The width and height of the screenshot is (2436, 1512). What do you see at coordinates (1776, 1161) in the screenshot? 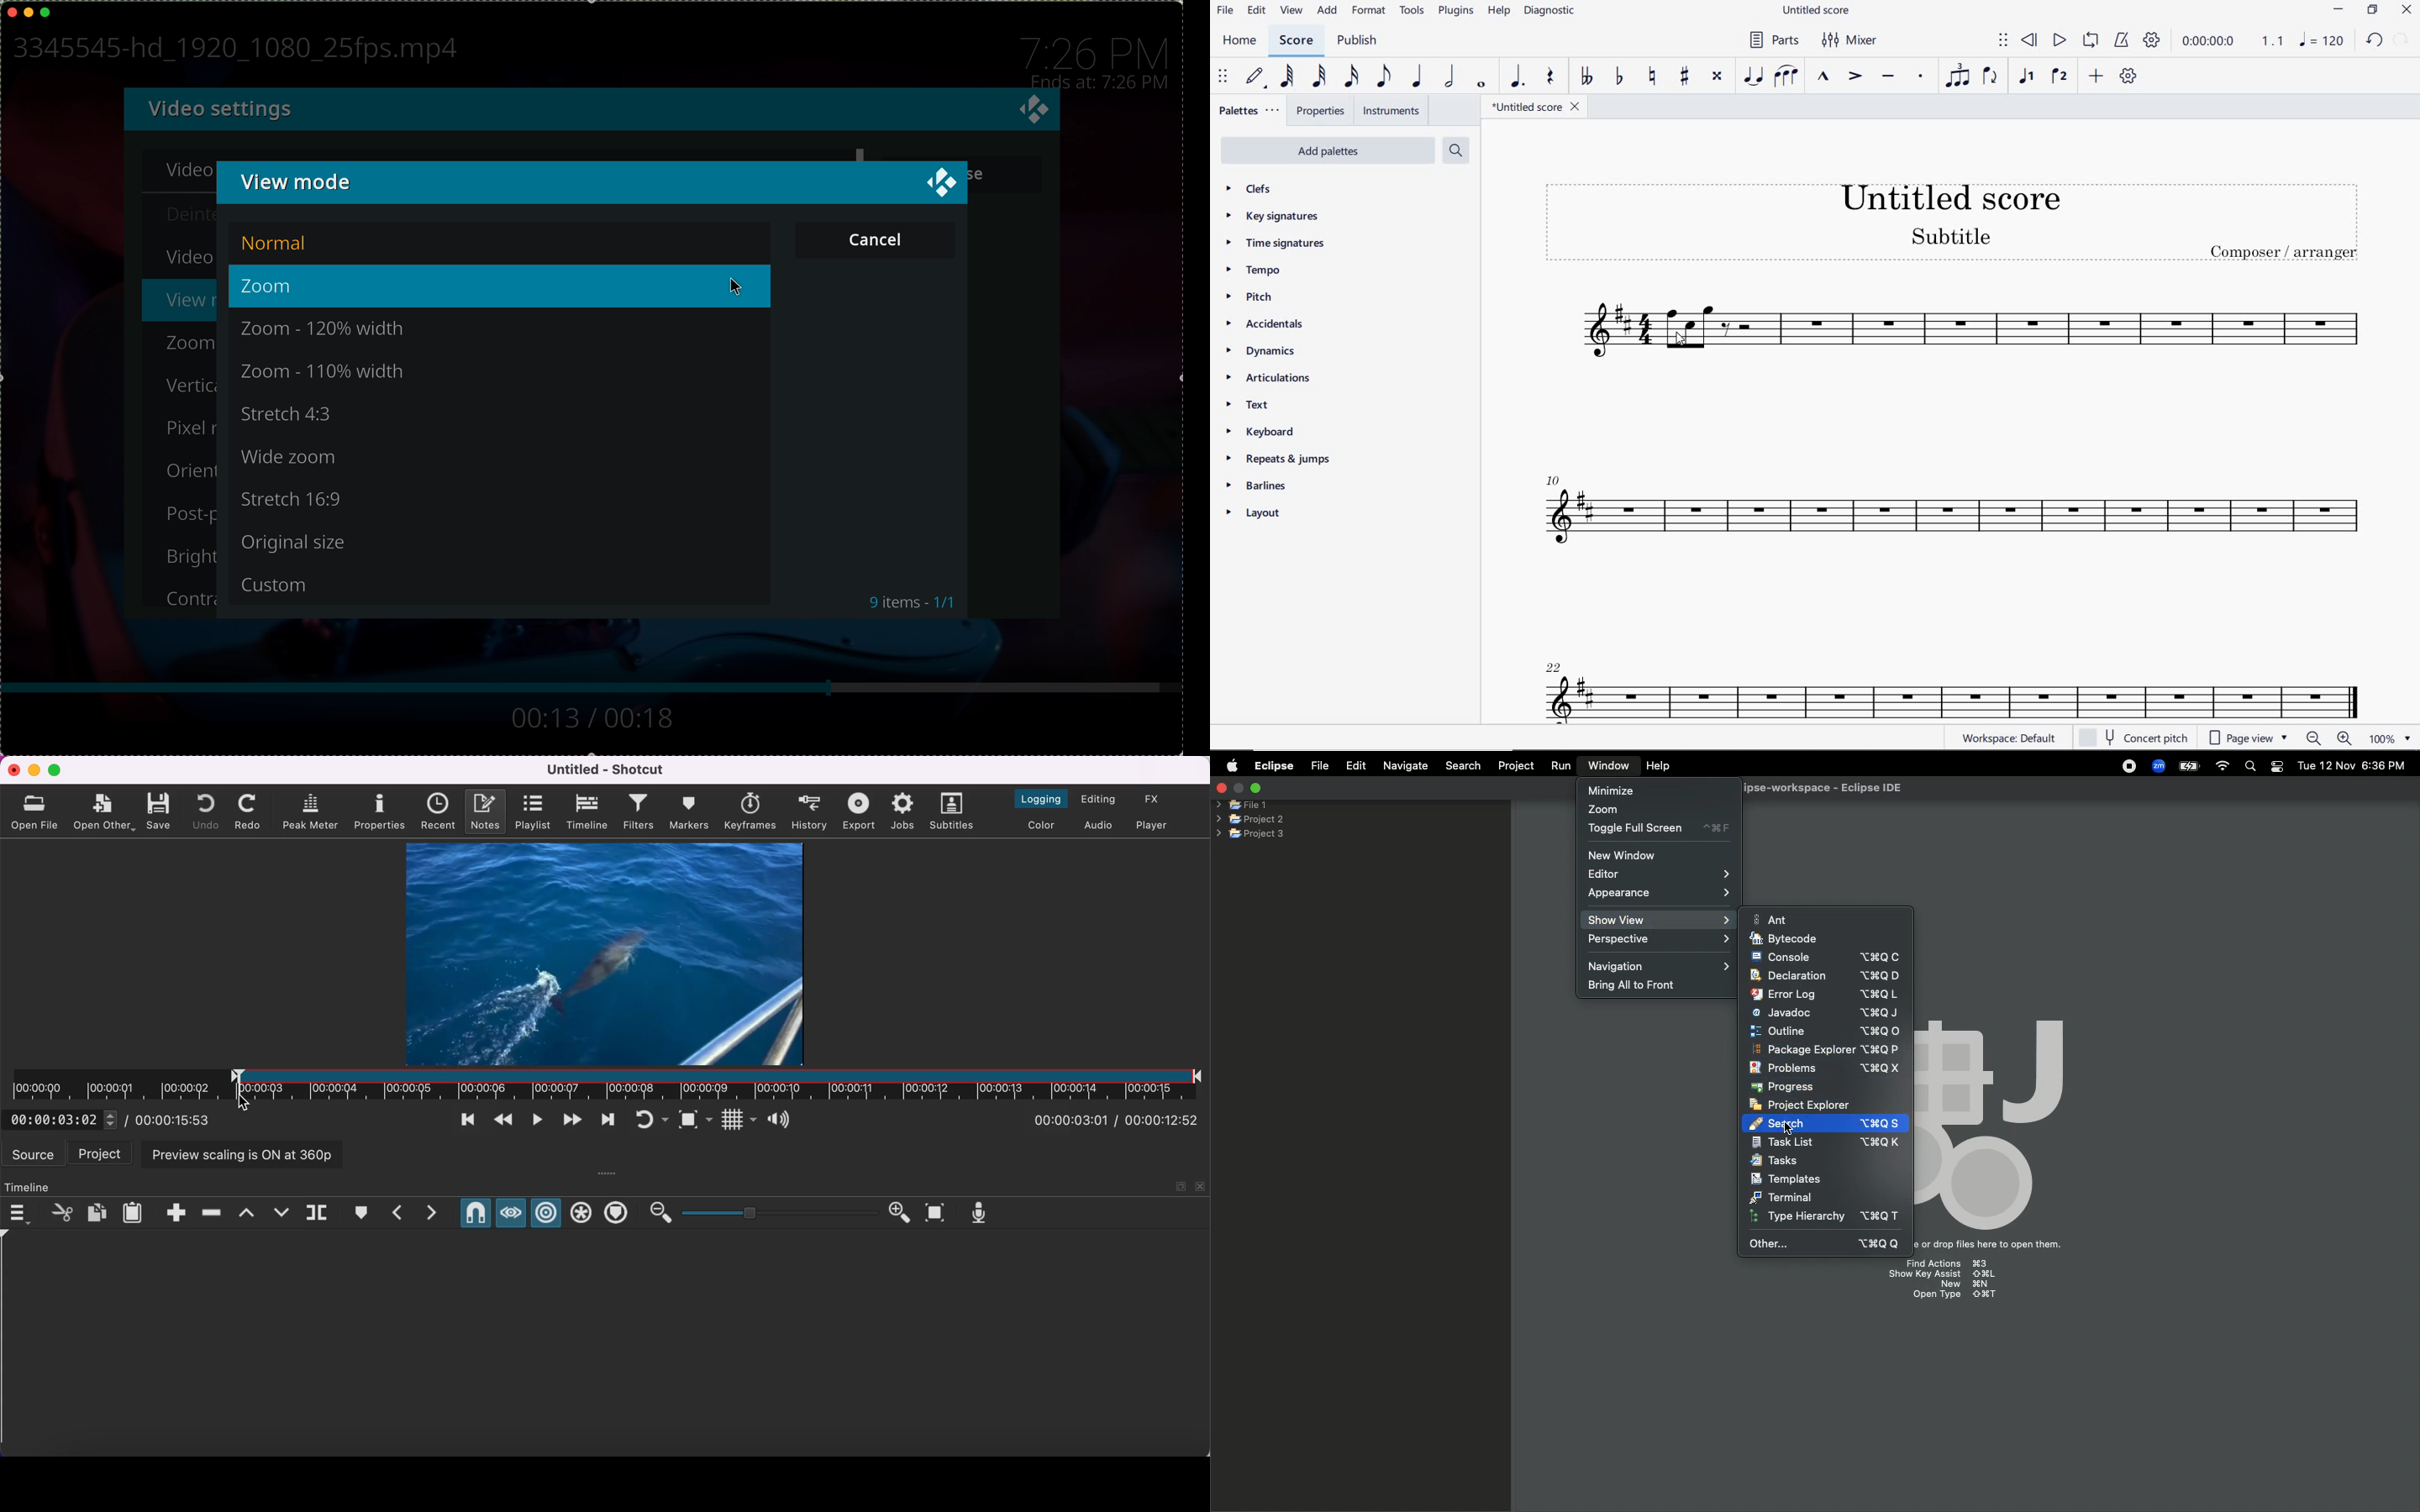
I see `Tasks` at bounding box center [1776, 1161].